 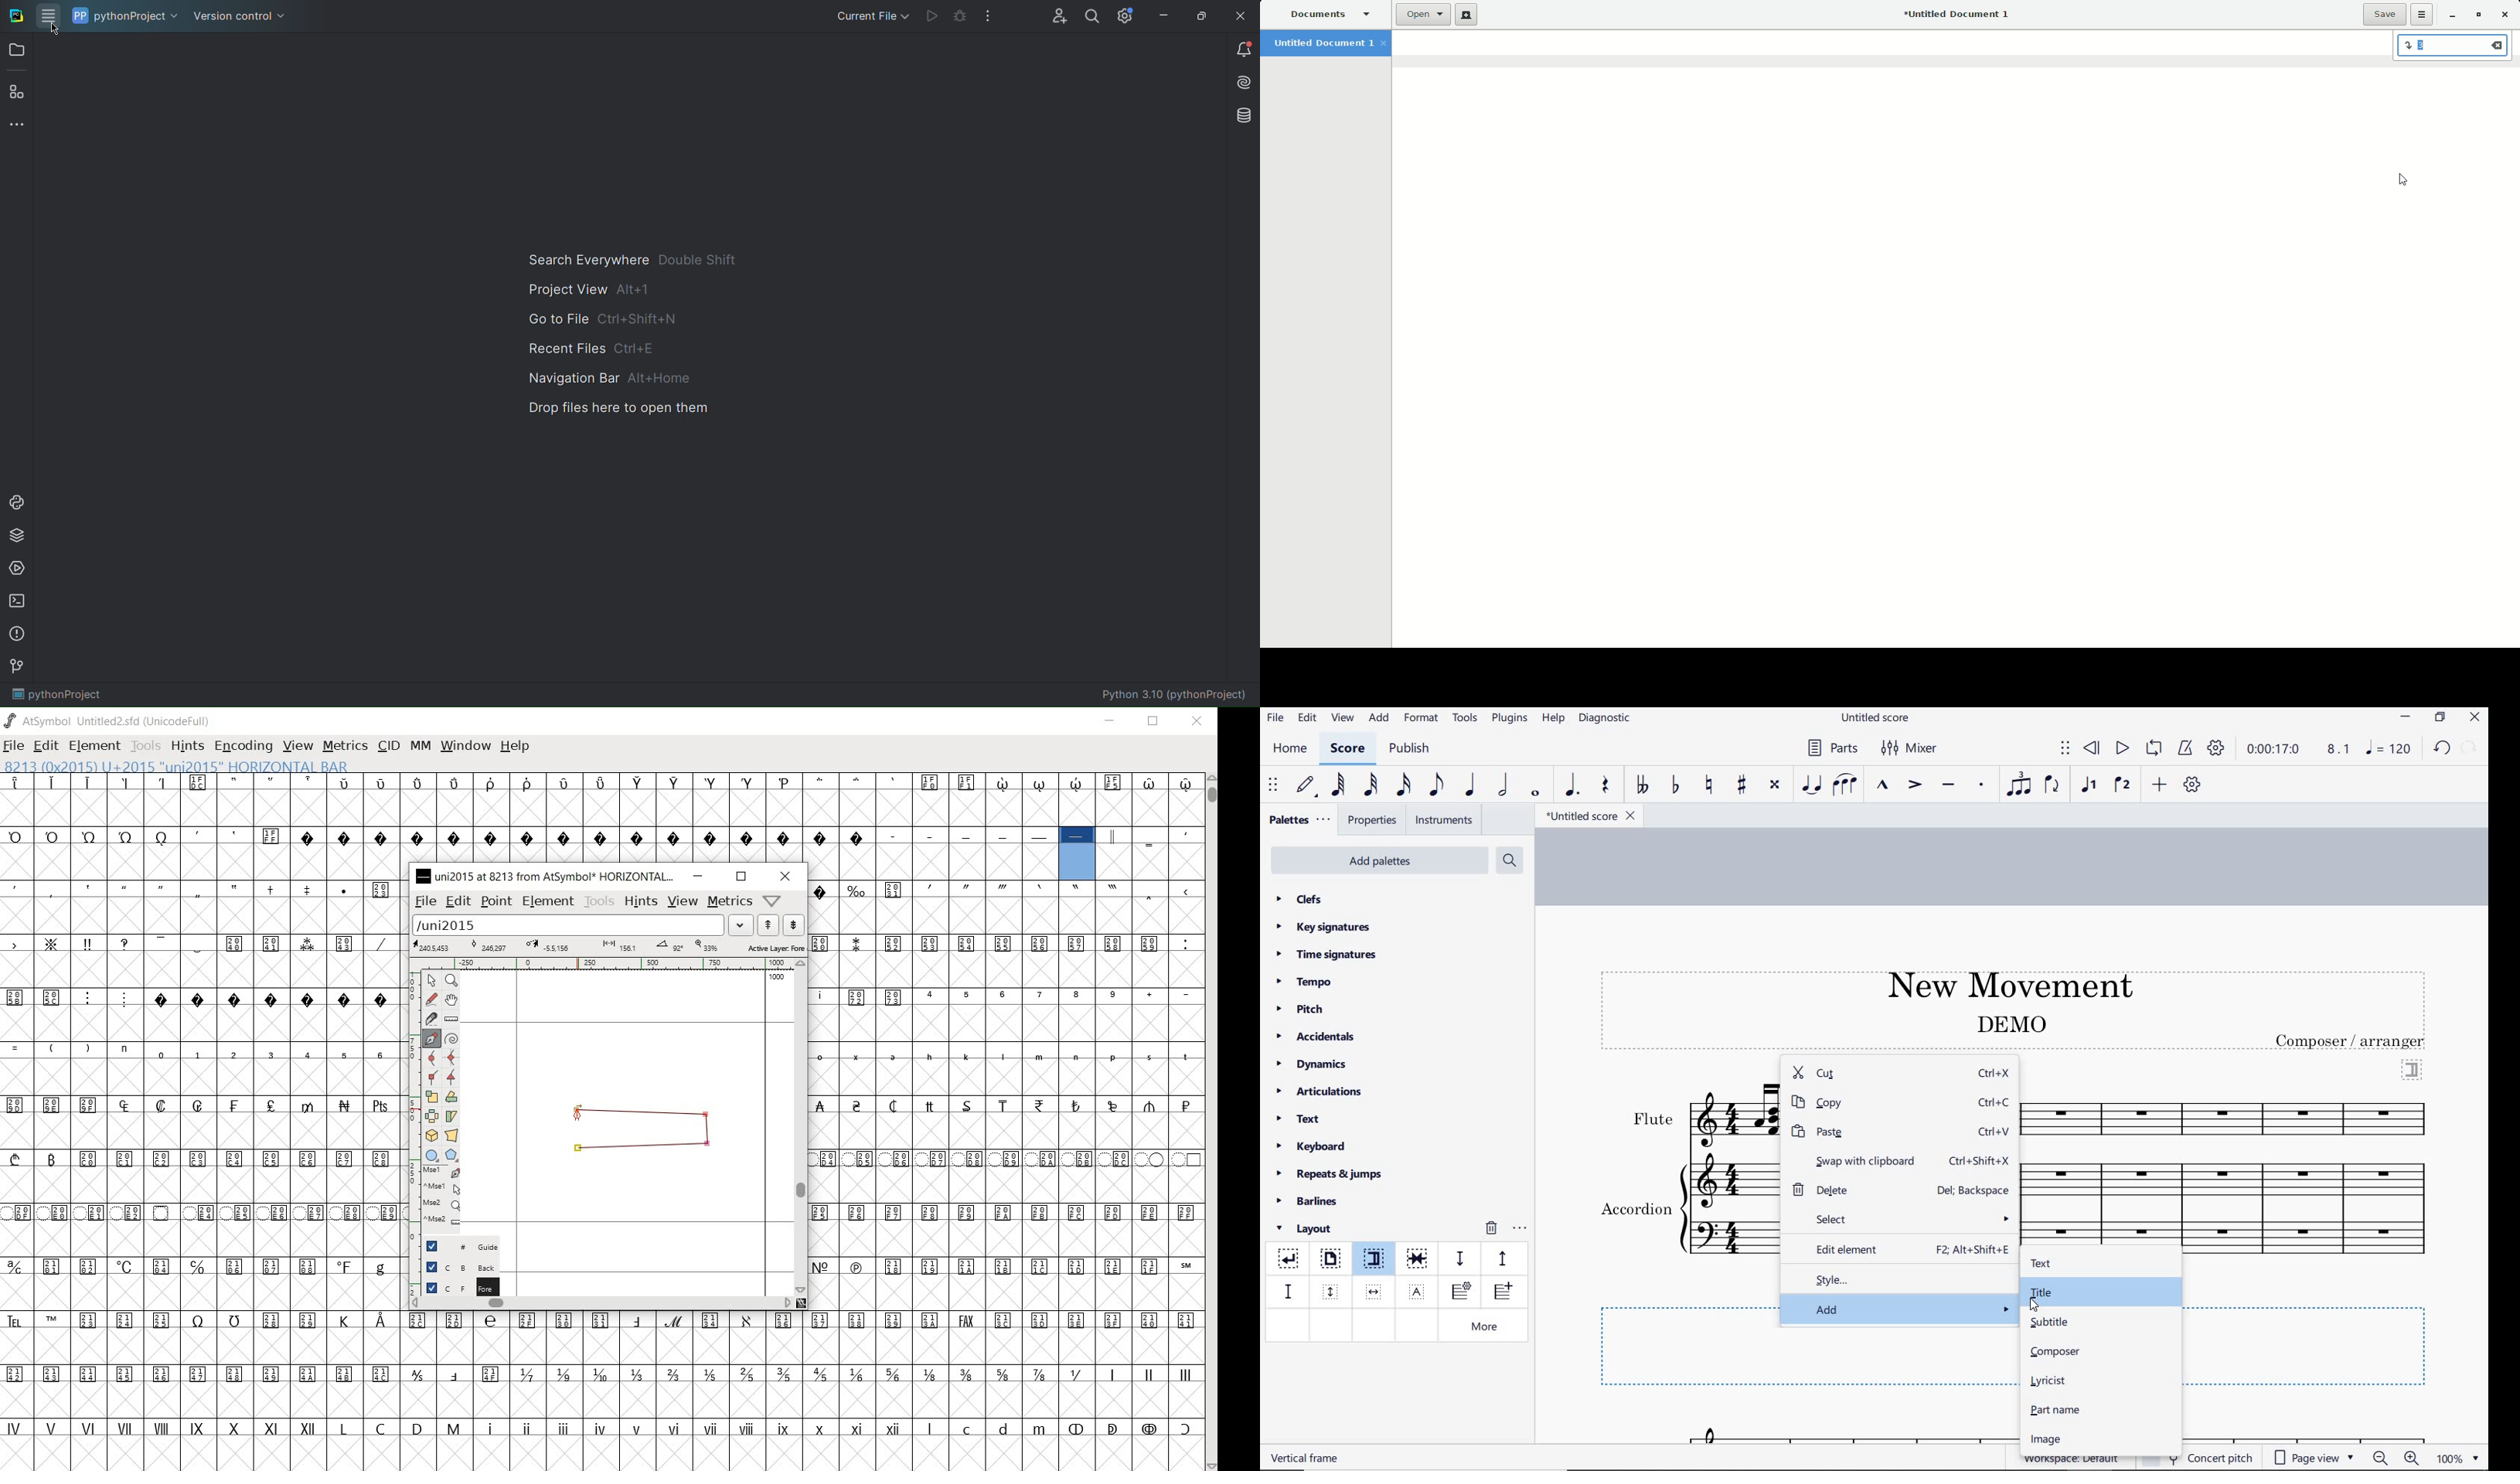 What do you see at coordinates (517, 745) in the screenshot?
I see `HELP` at bounding box center [517, 745].